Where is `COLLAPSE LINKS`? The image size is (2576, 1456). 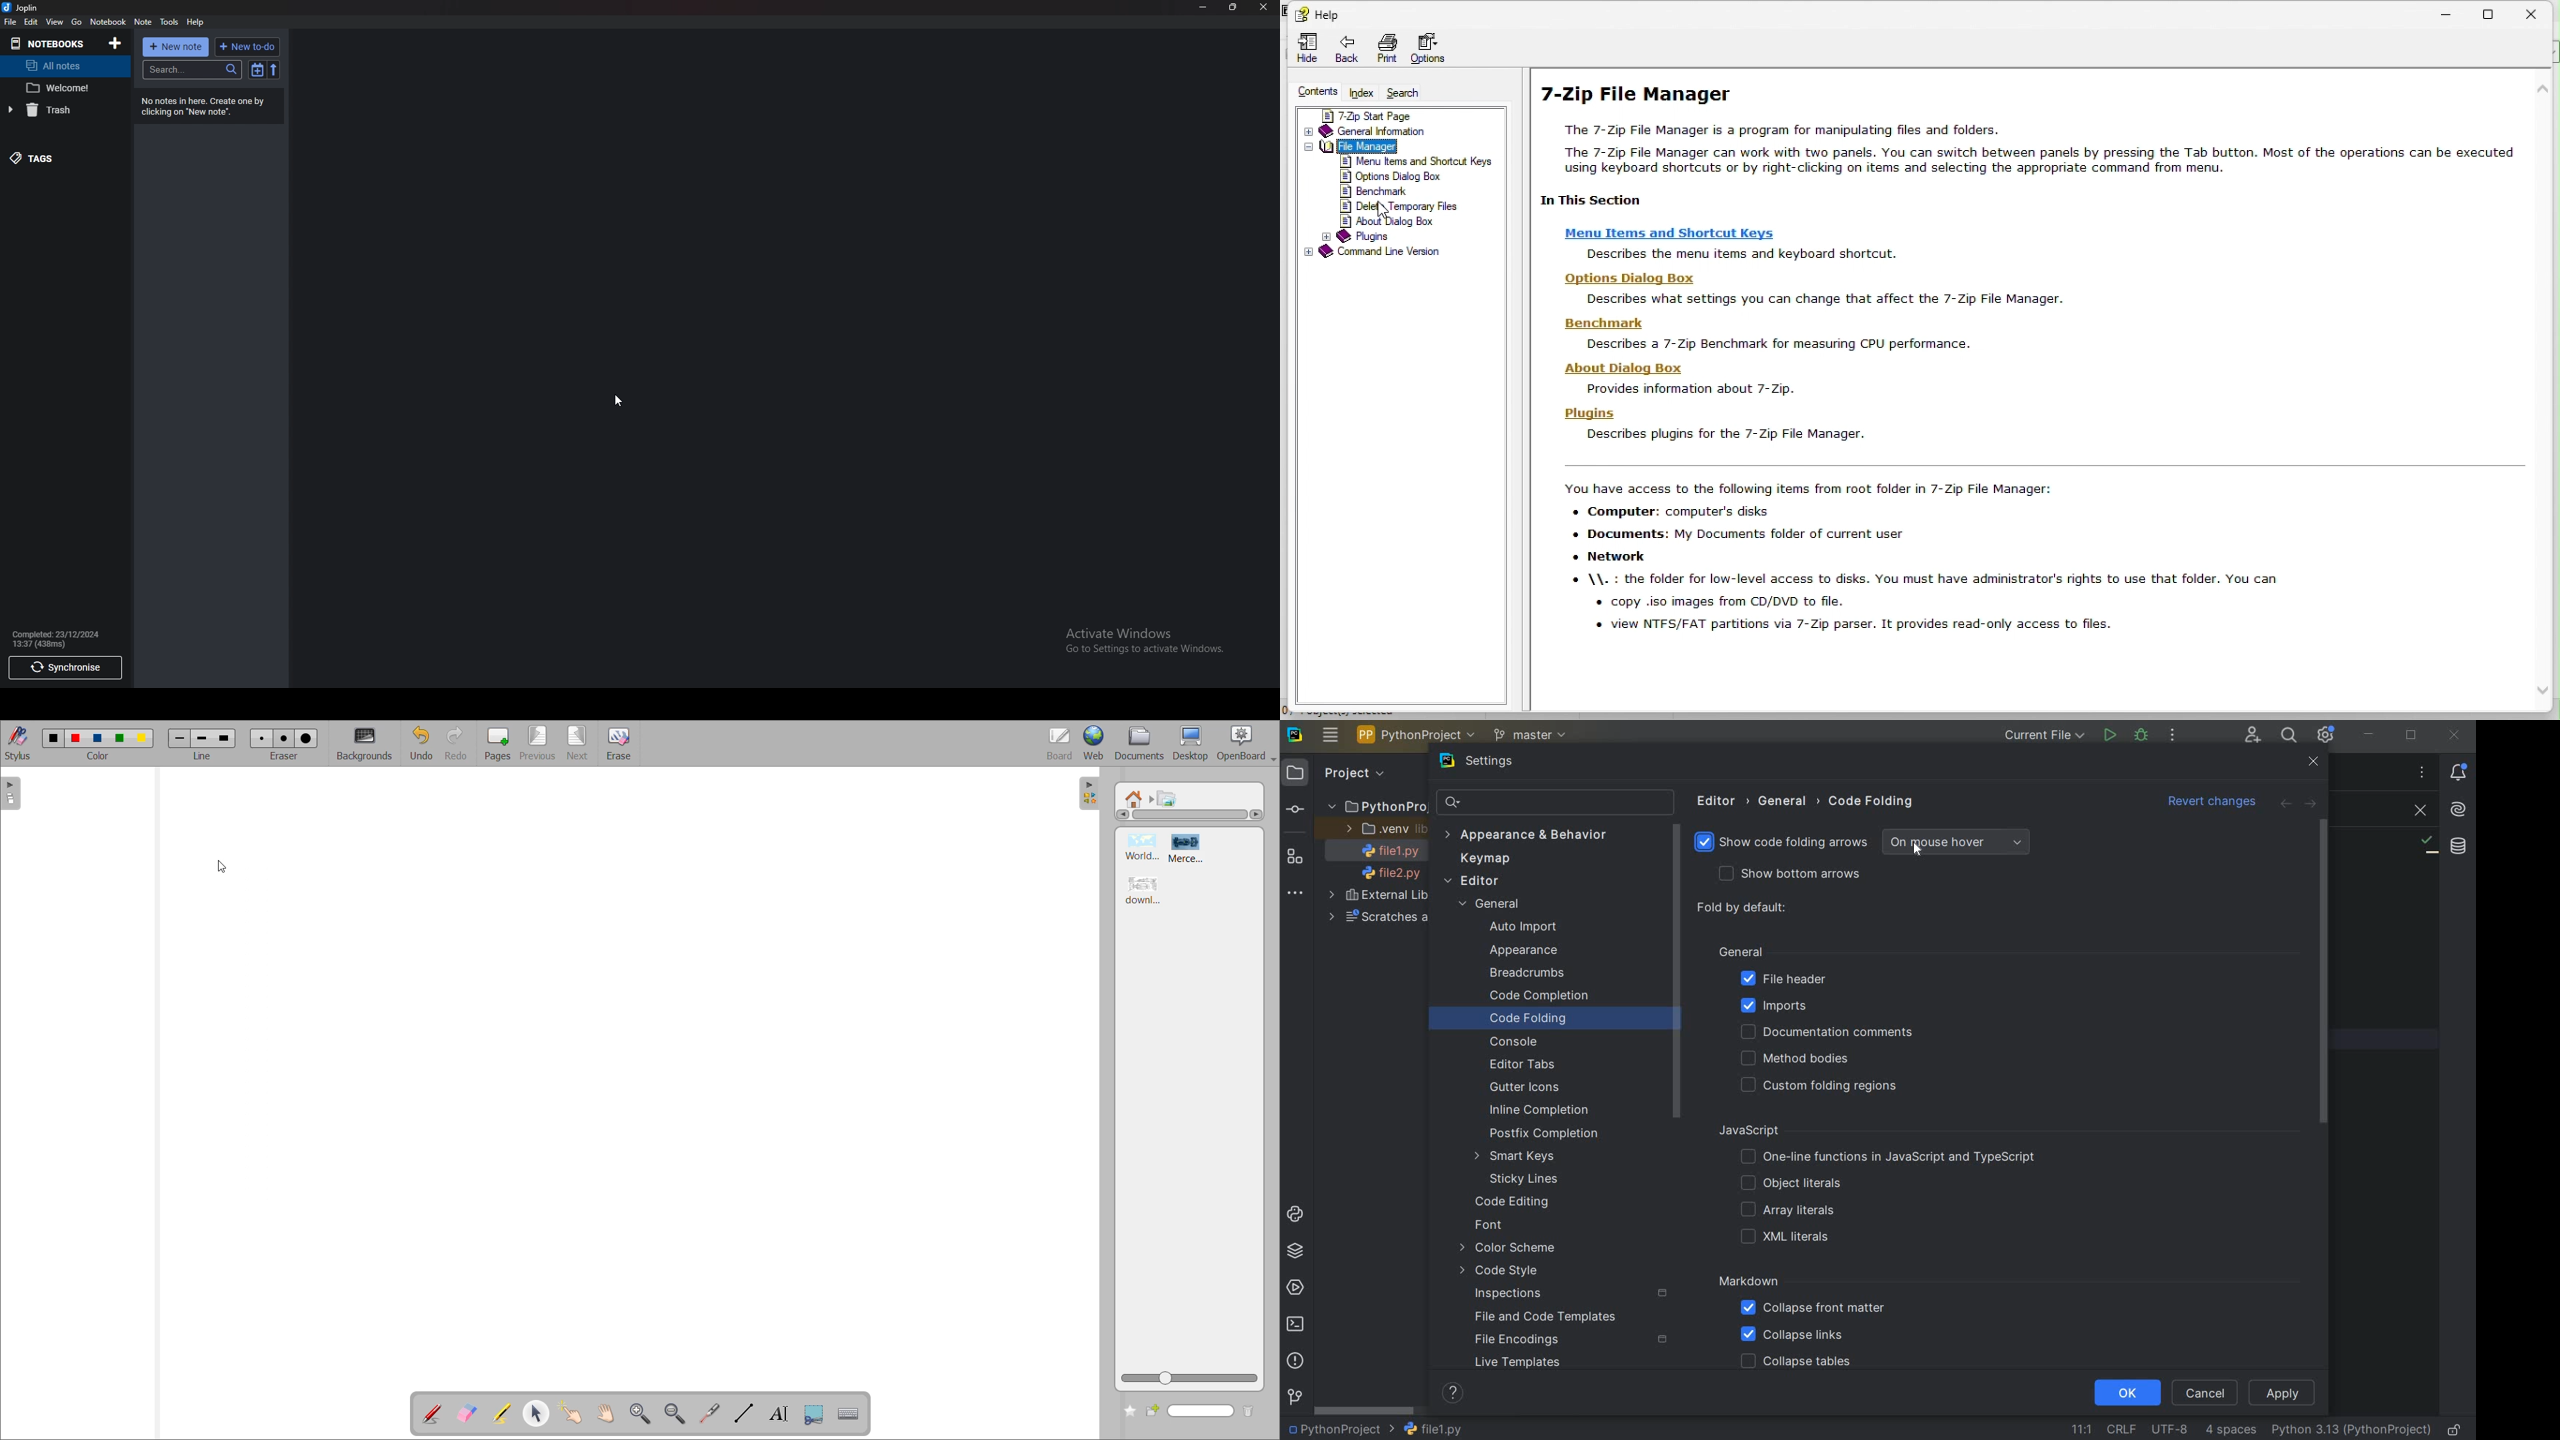
COLLAPSE LINKS is located at coordinates (1793, 1335).